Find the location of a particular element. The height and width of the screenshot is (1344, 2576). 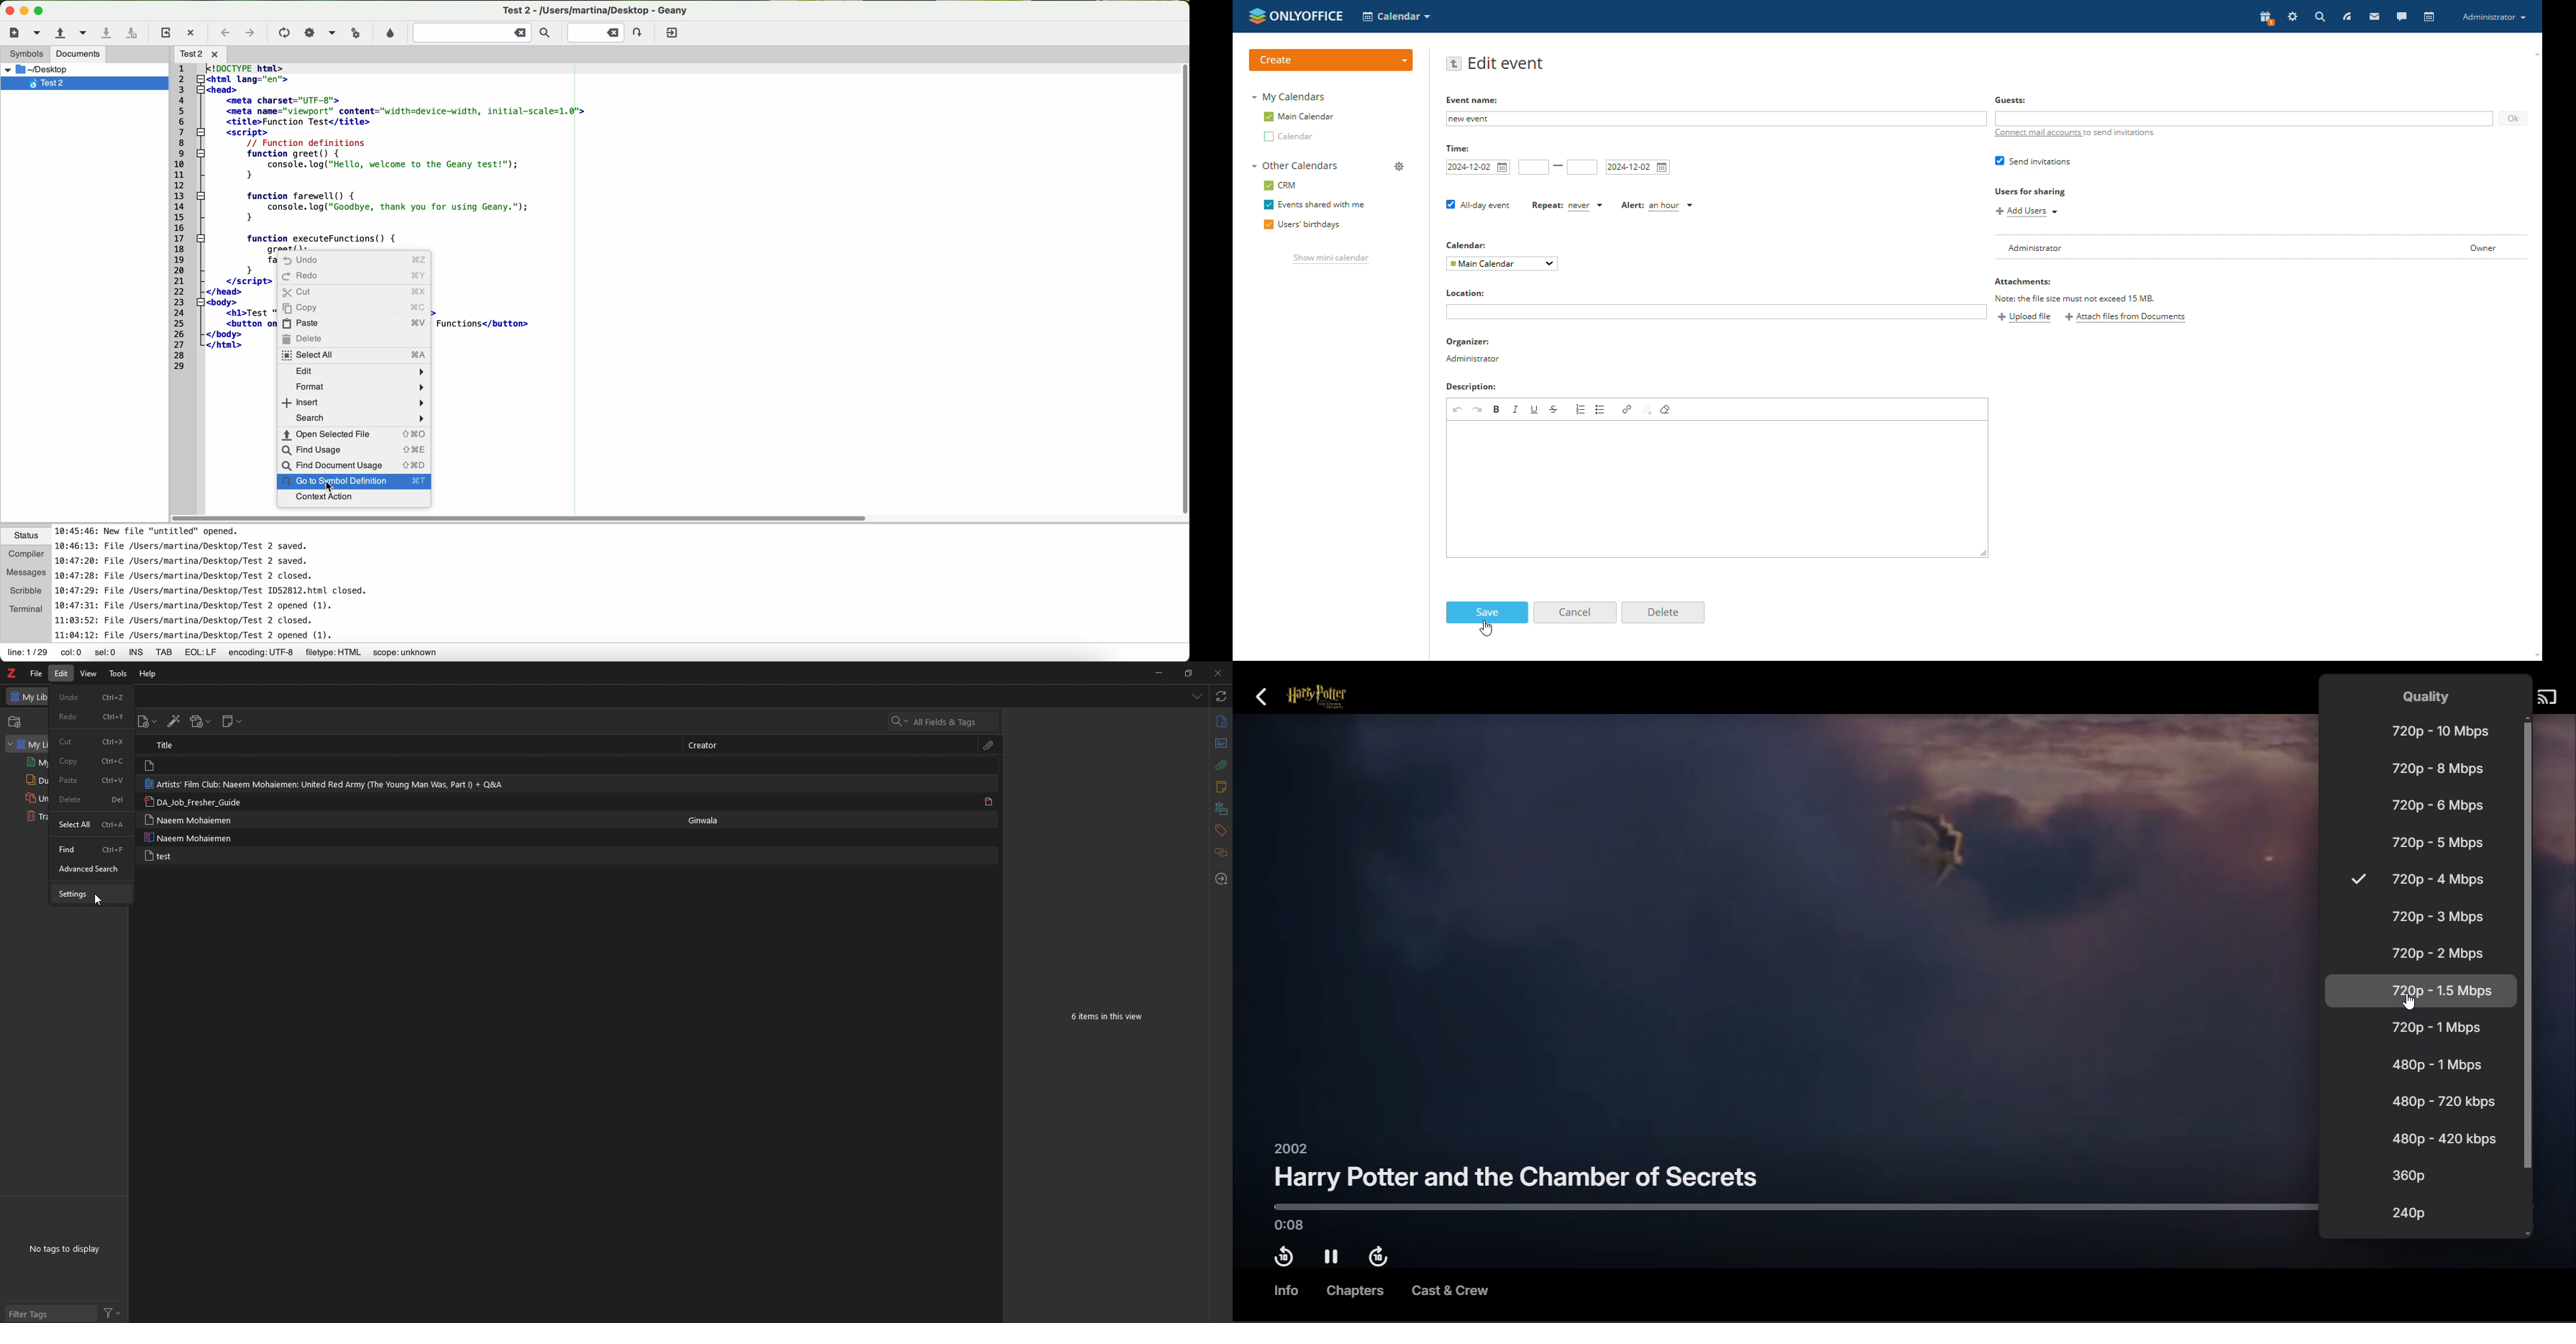

insert/remove bulleted list is located at coordinates (1601, 408).